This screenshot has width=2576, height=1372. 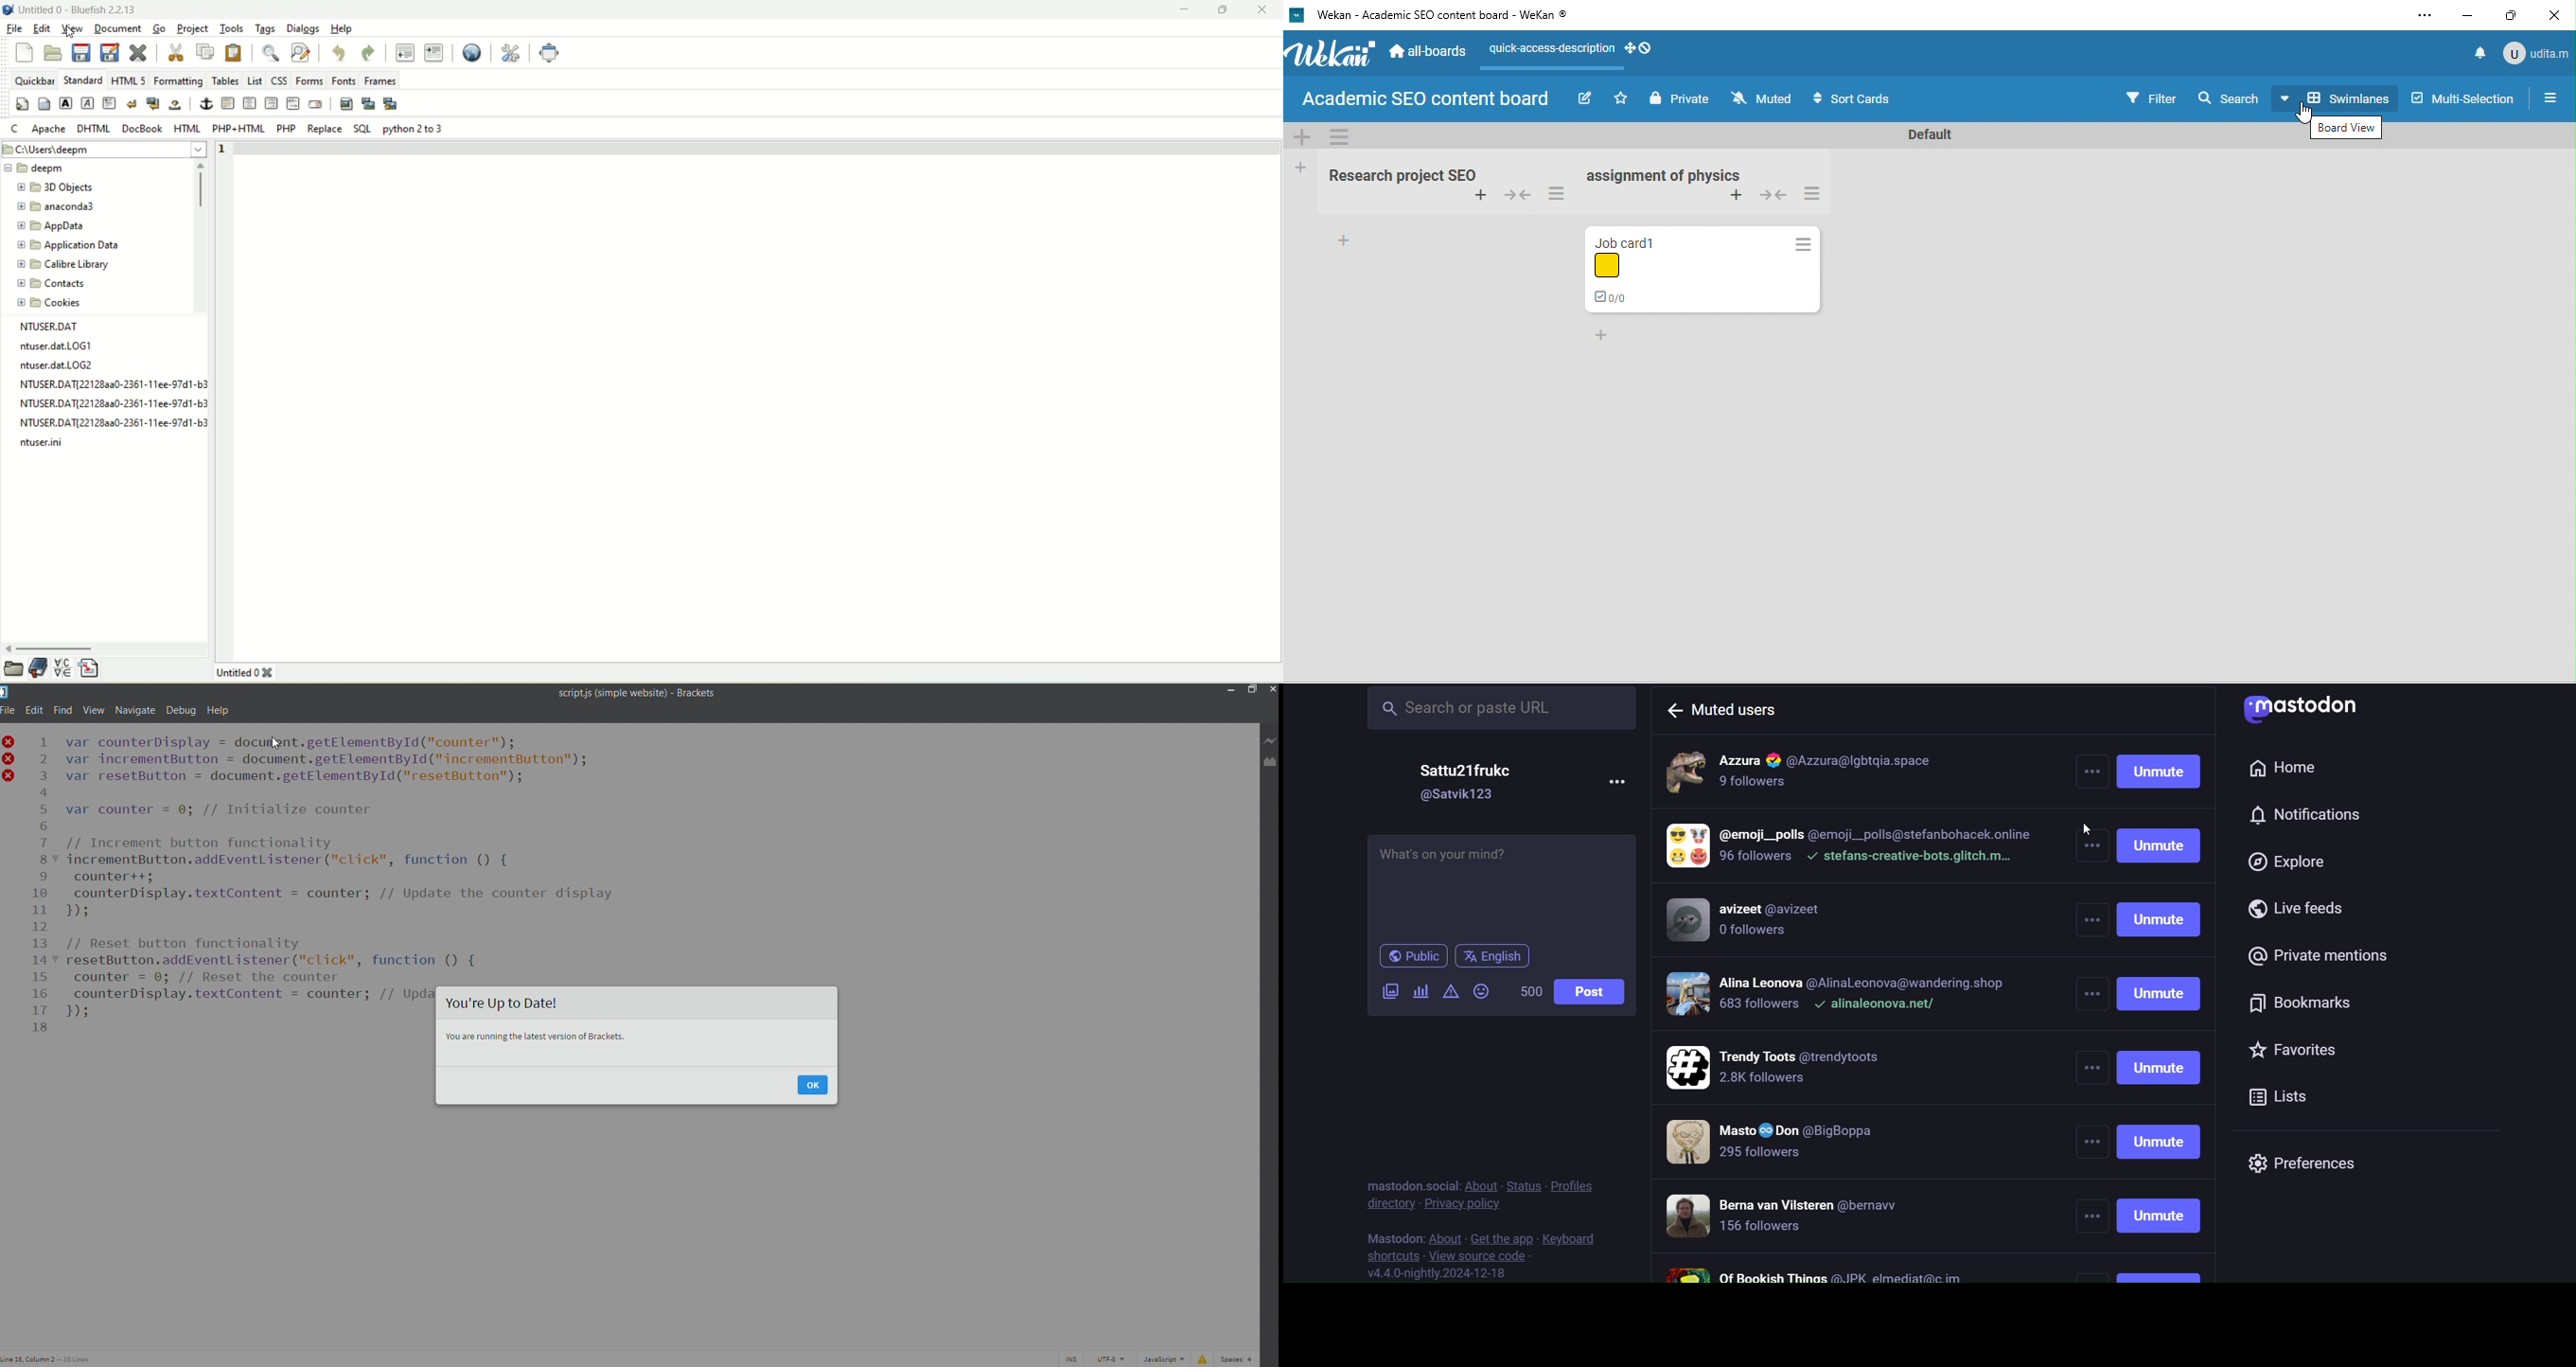 I want to click on research project seo, so click(x=1400, y=172).